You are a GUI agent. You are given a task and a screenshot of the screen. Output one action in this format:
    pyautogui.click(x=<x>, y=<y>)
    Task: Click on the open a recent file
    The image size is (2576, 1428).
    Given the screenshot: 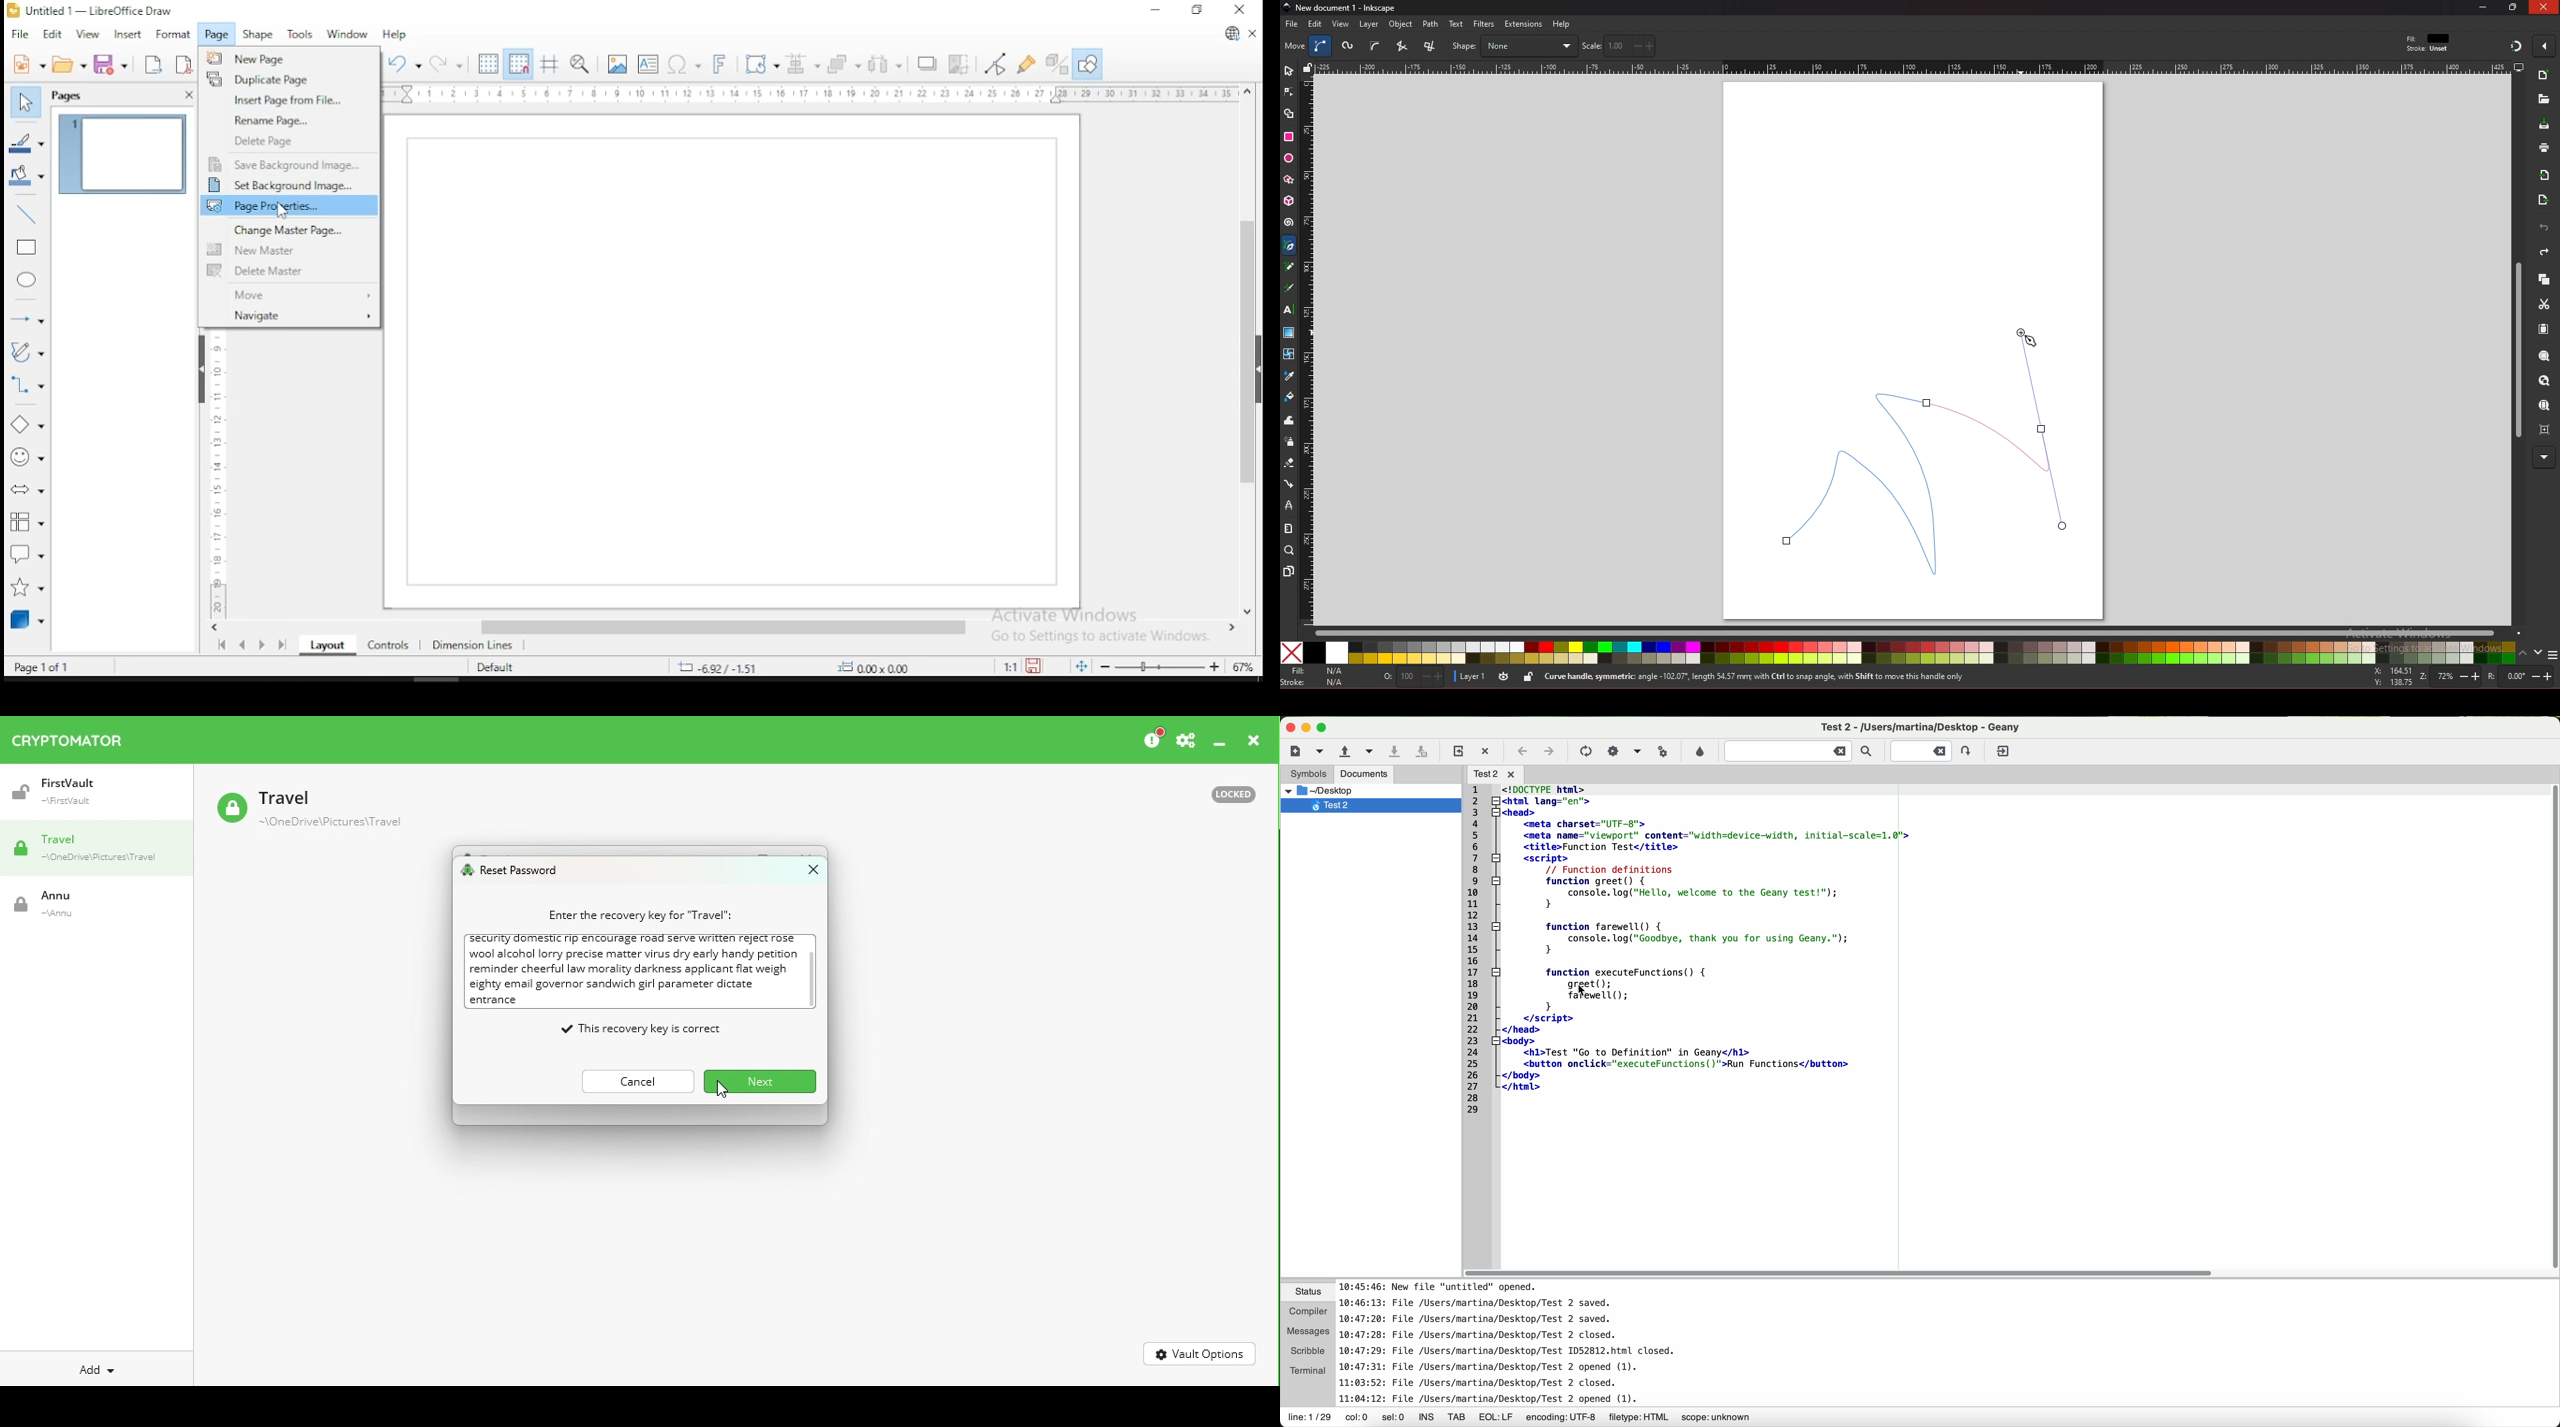 What is the action you would take?
    pyautogui.click(x=1370, y=753)
    